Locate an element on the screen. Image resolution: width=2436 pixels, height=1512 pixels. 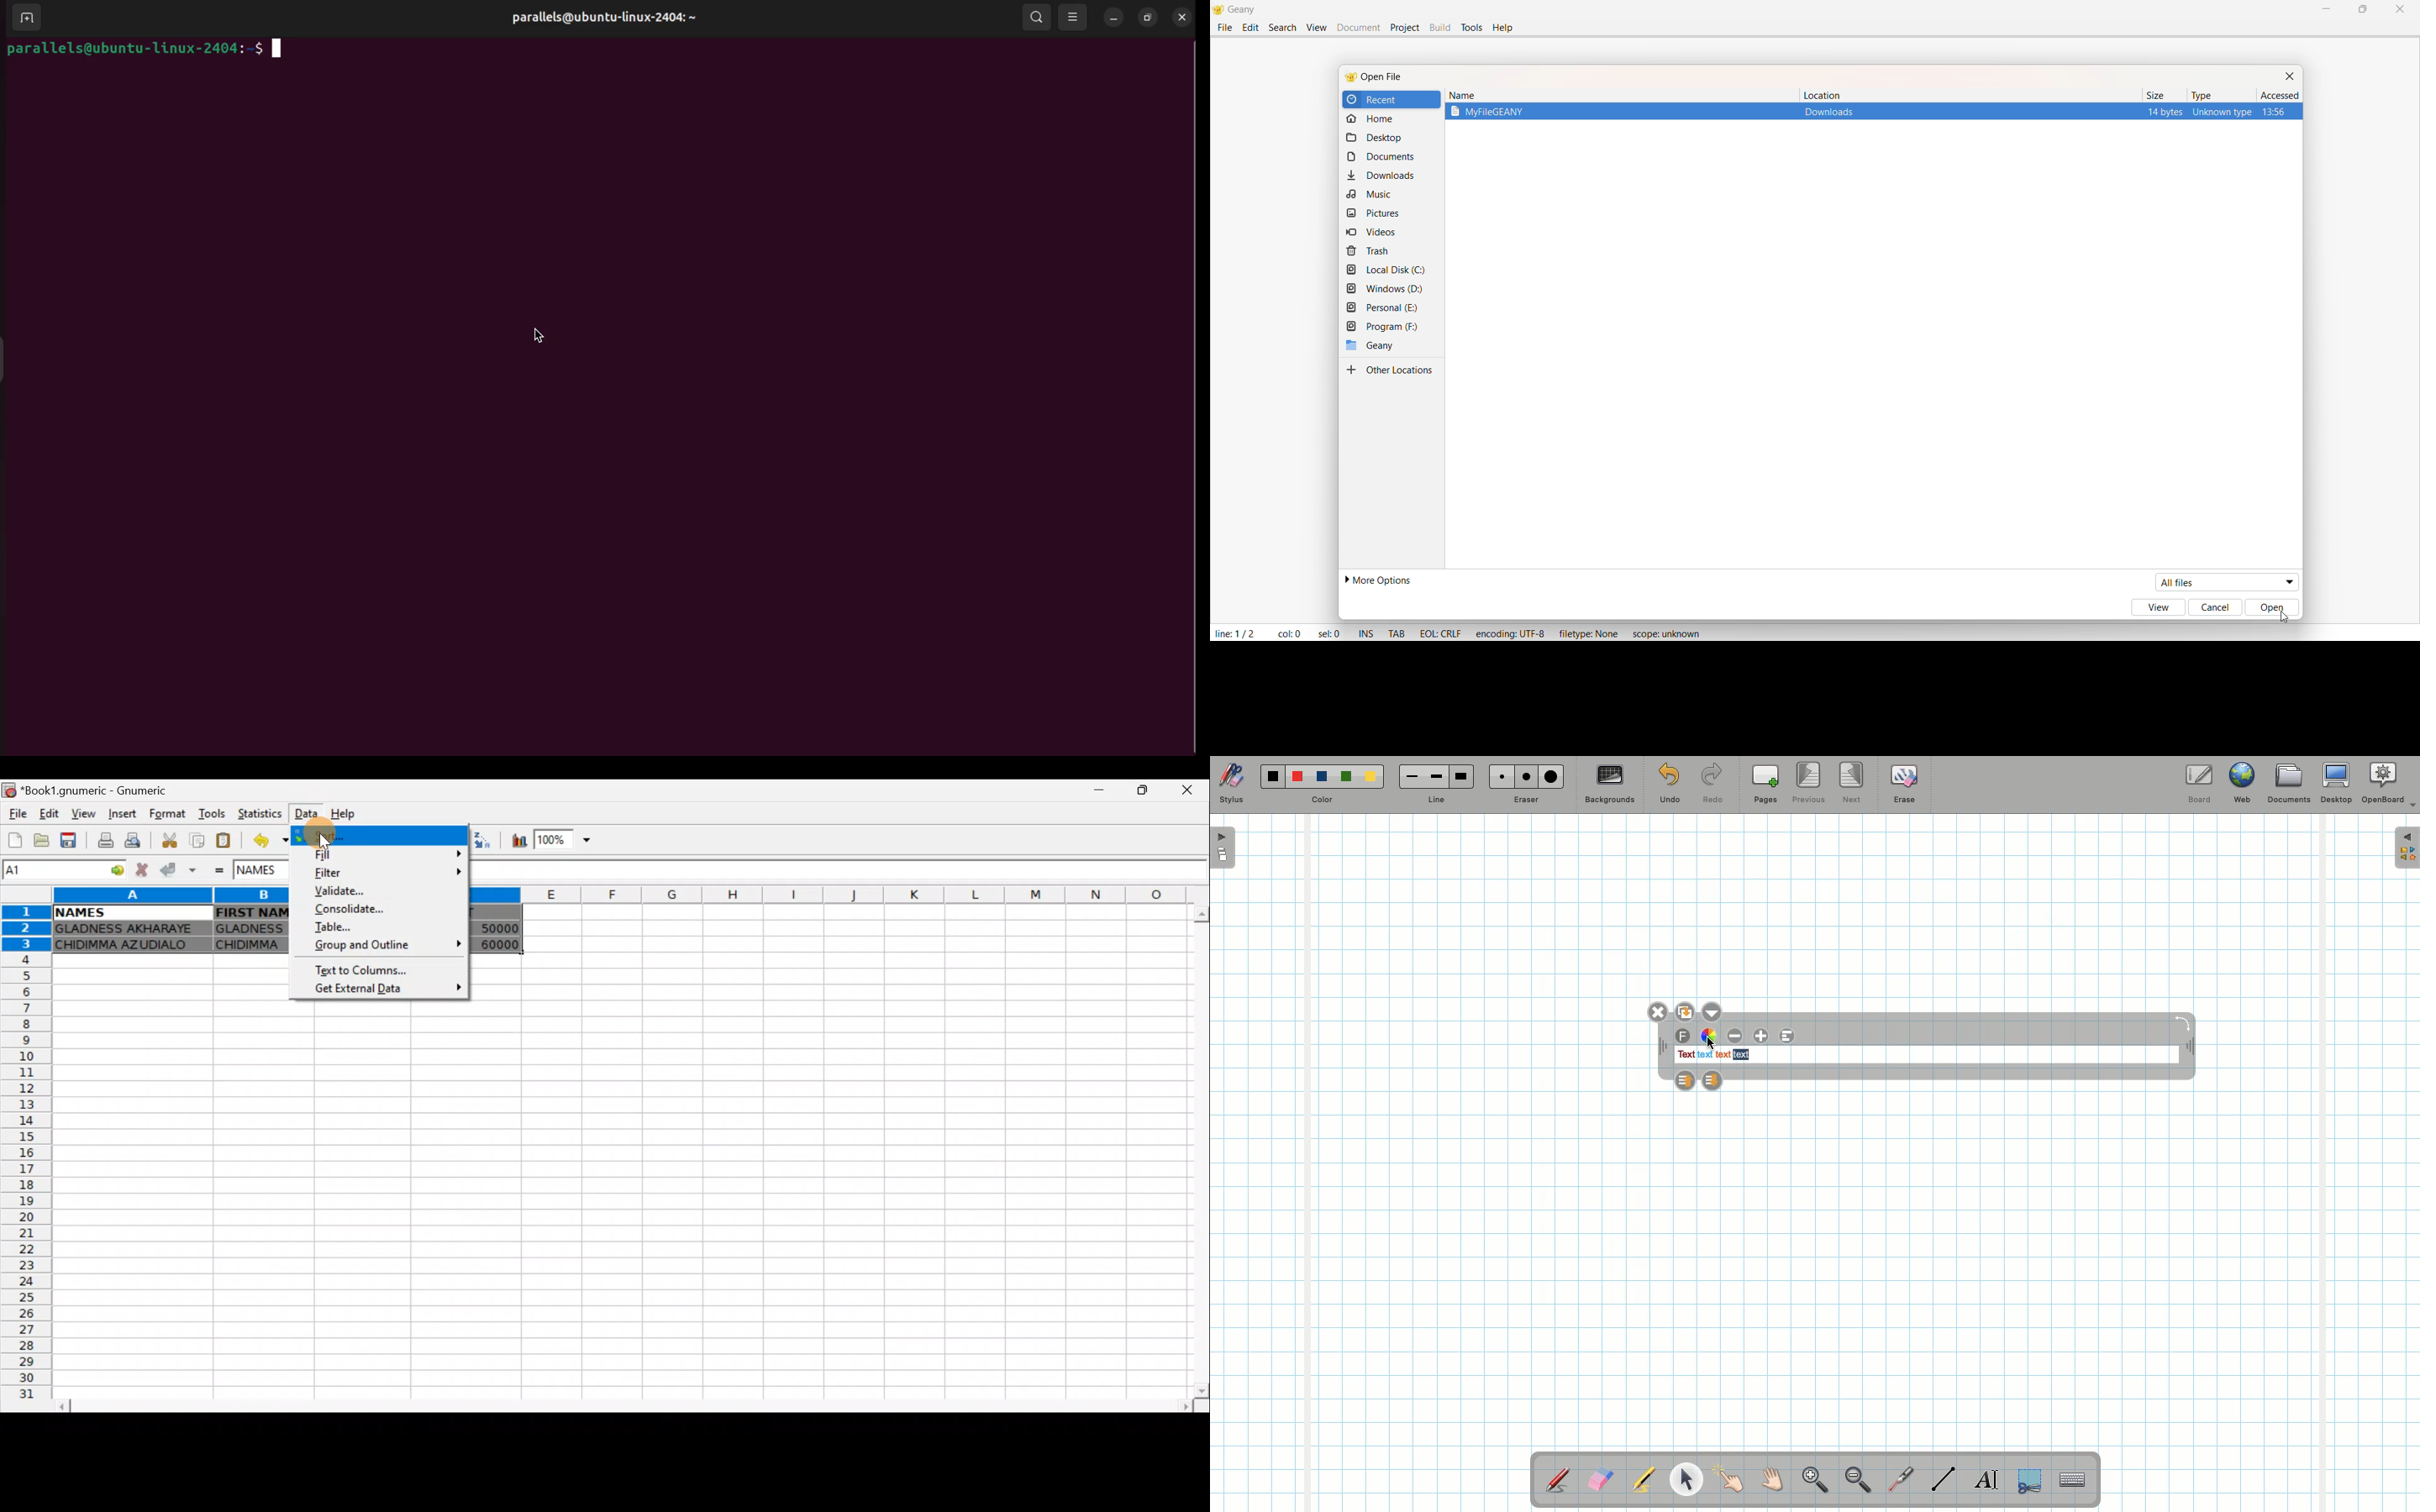
open file is located at coordinates (1385, 77).